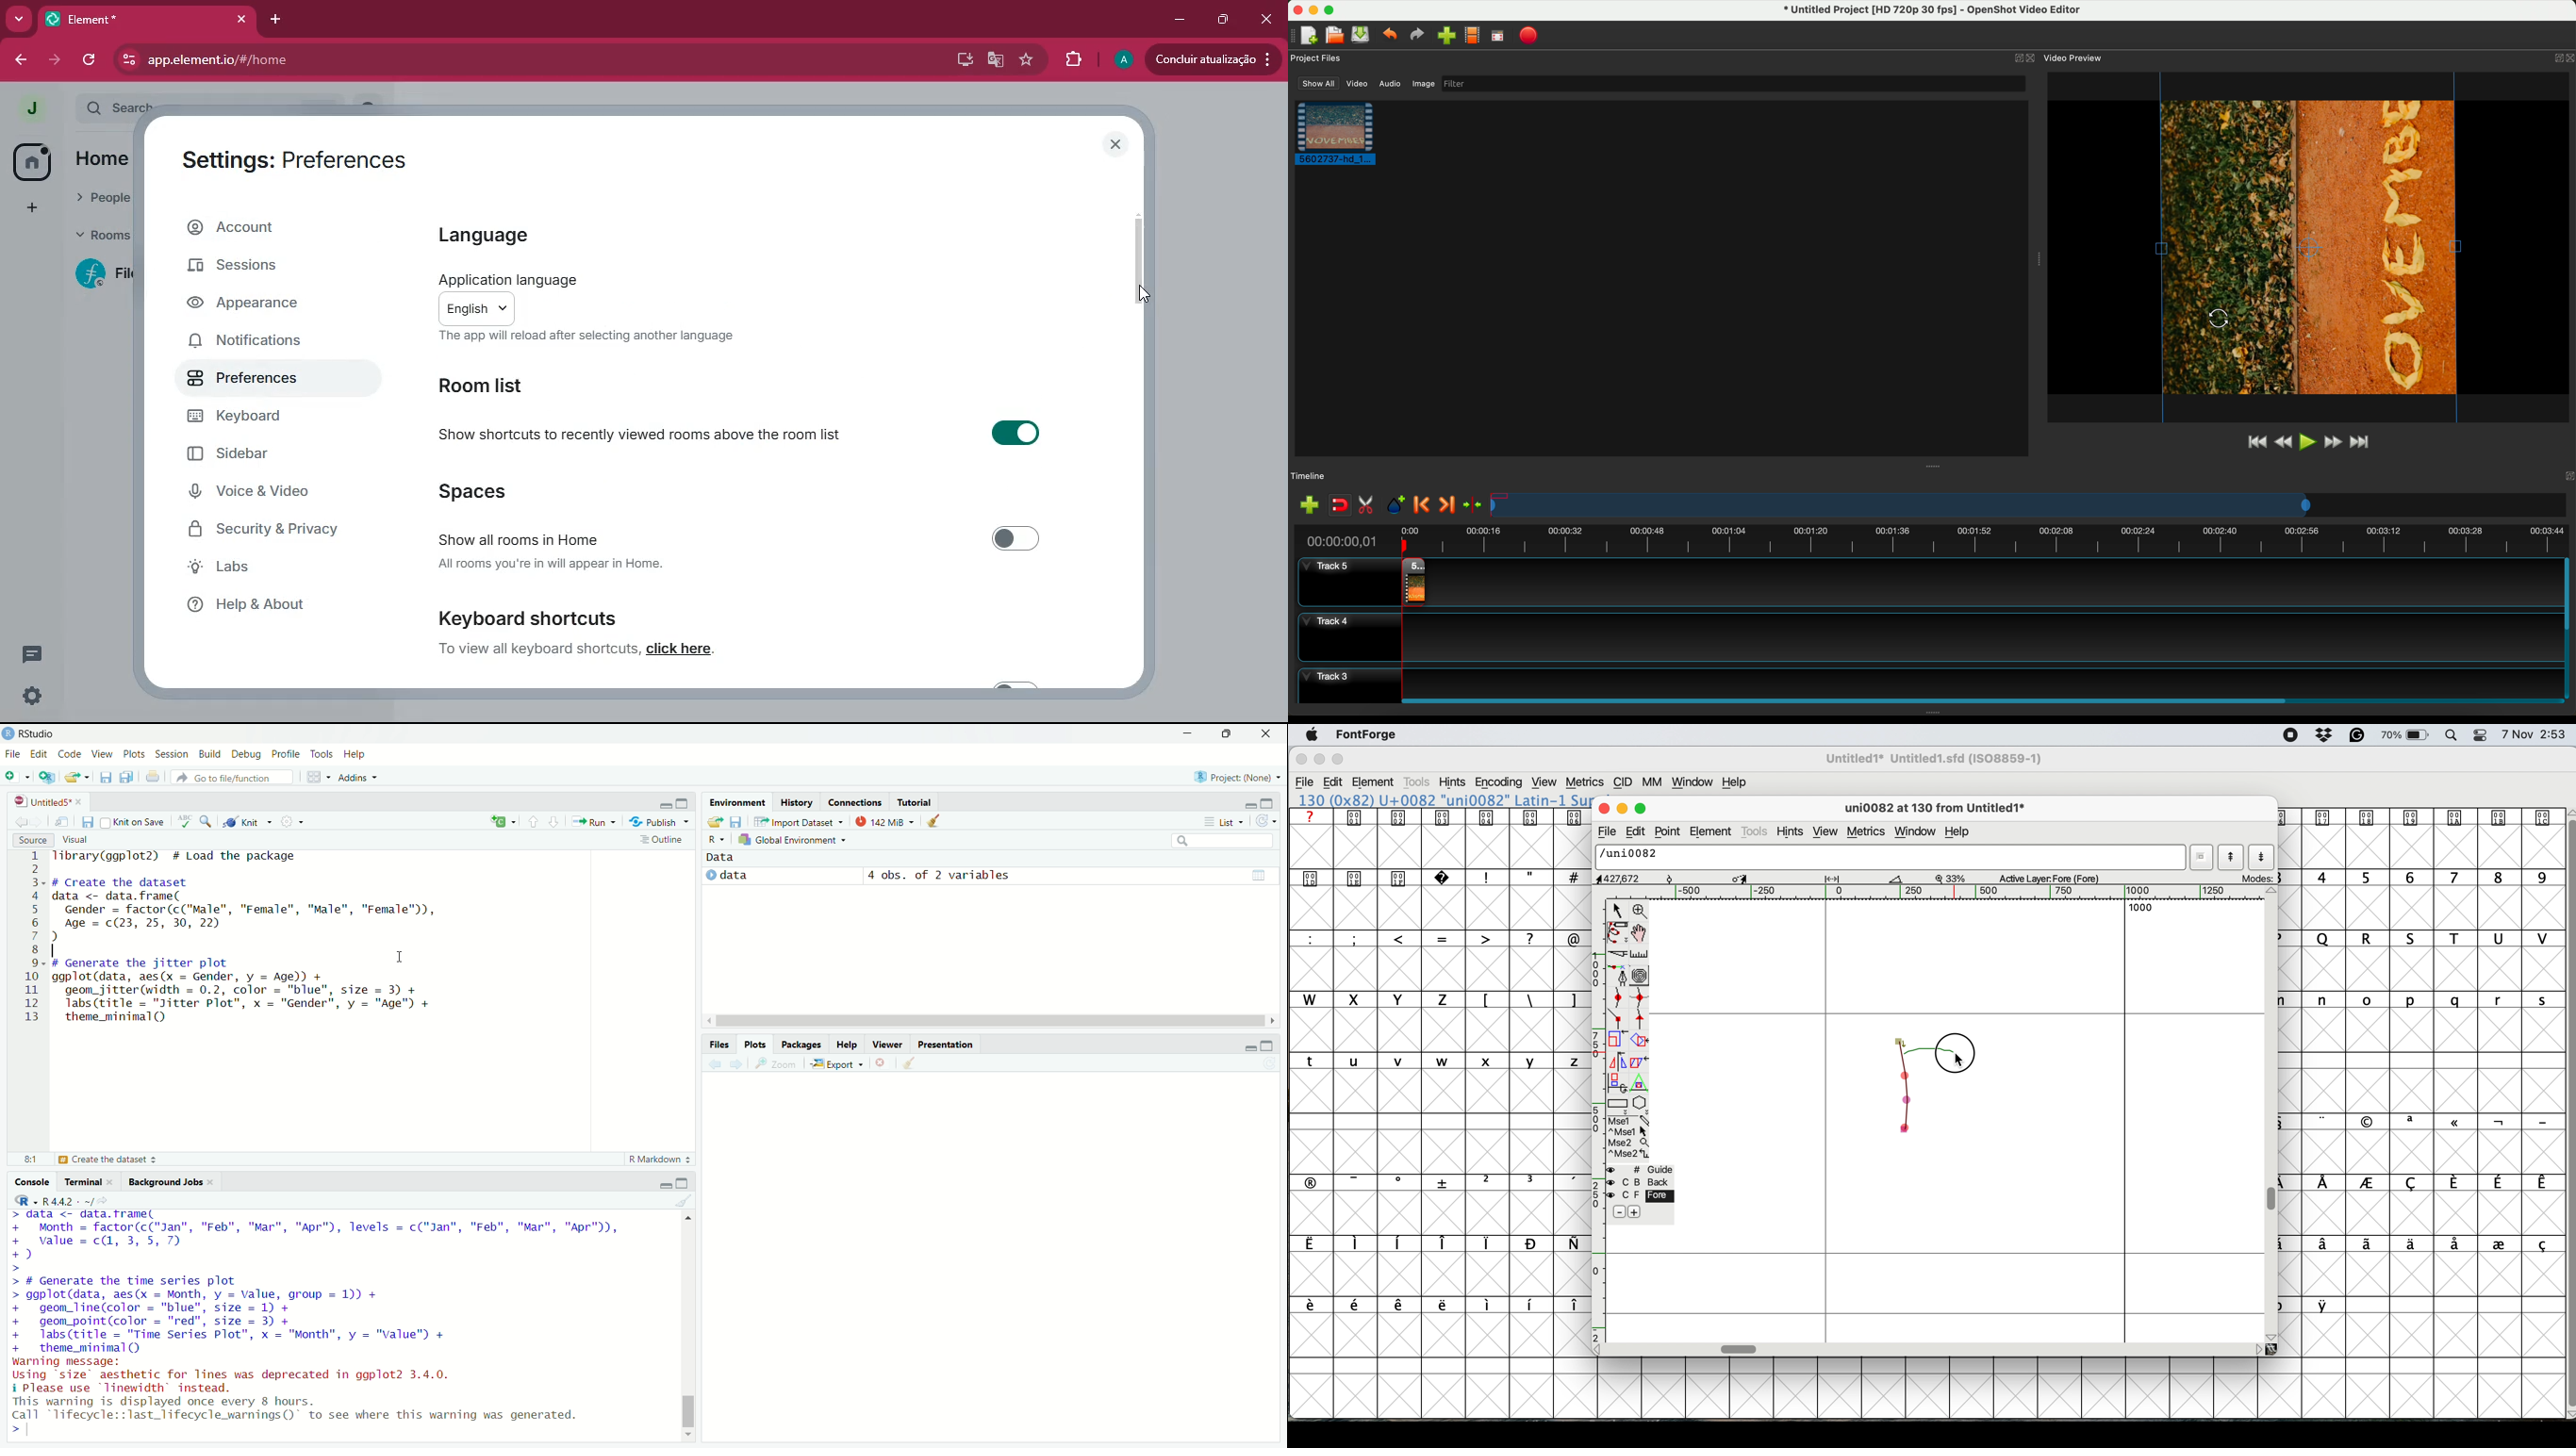  What do you see at coordinates (738, 822) in the screenshot?
I see `save workspace as` at bounding box center [738, 822].